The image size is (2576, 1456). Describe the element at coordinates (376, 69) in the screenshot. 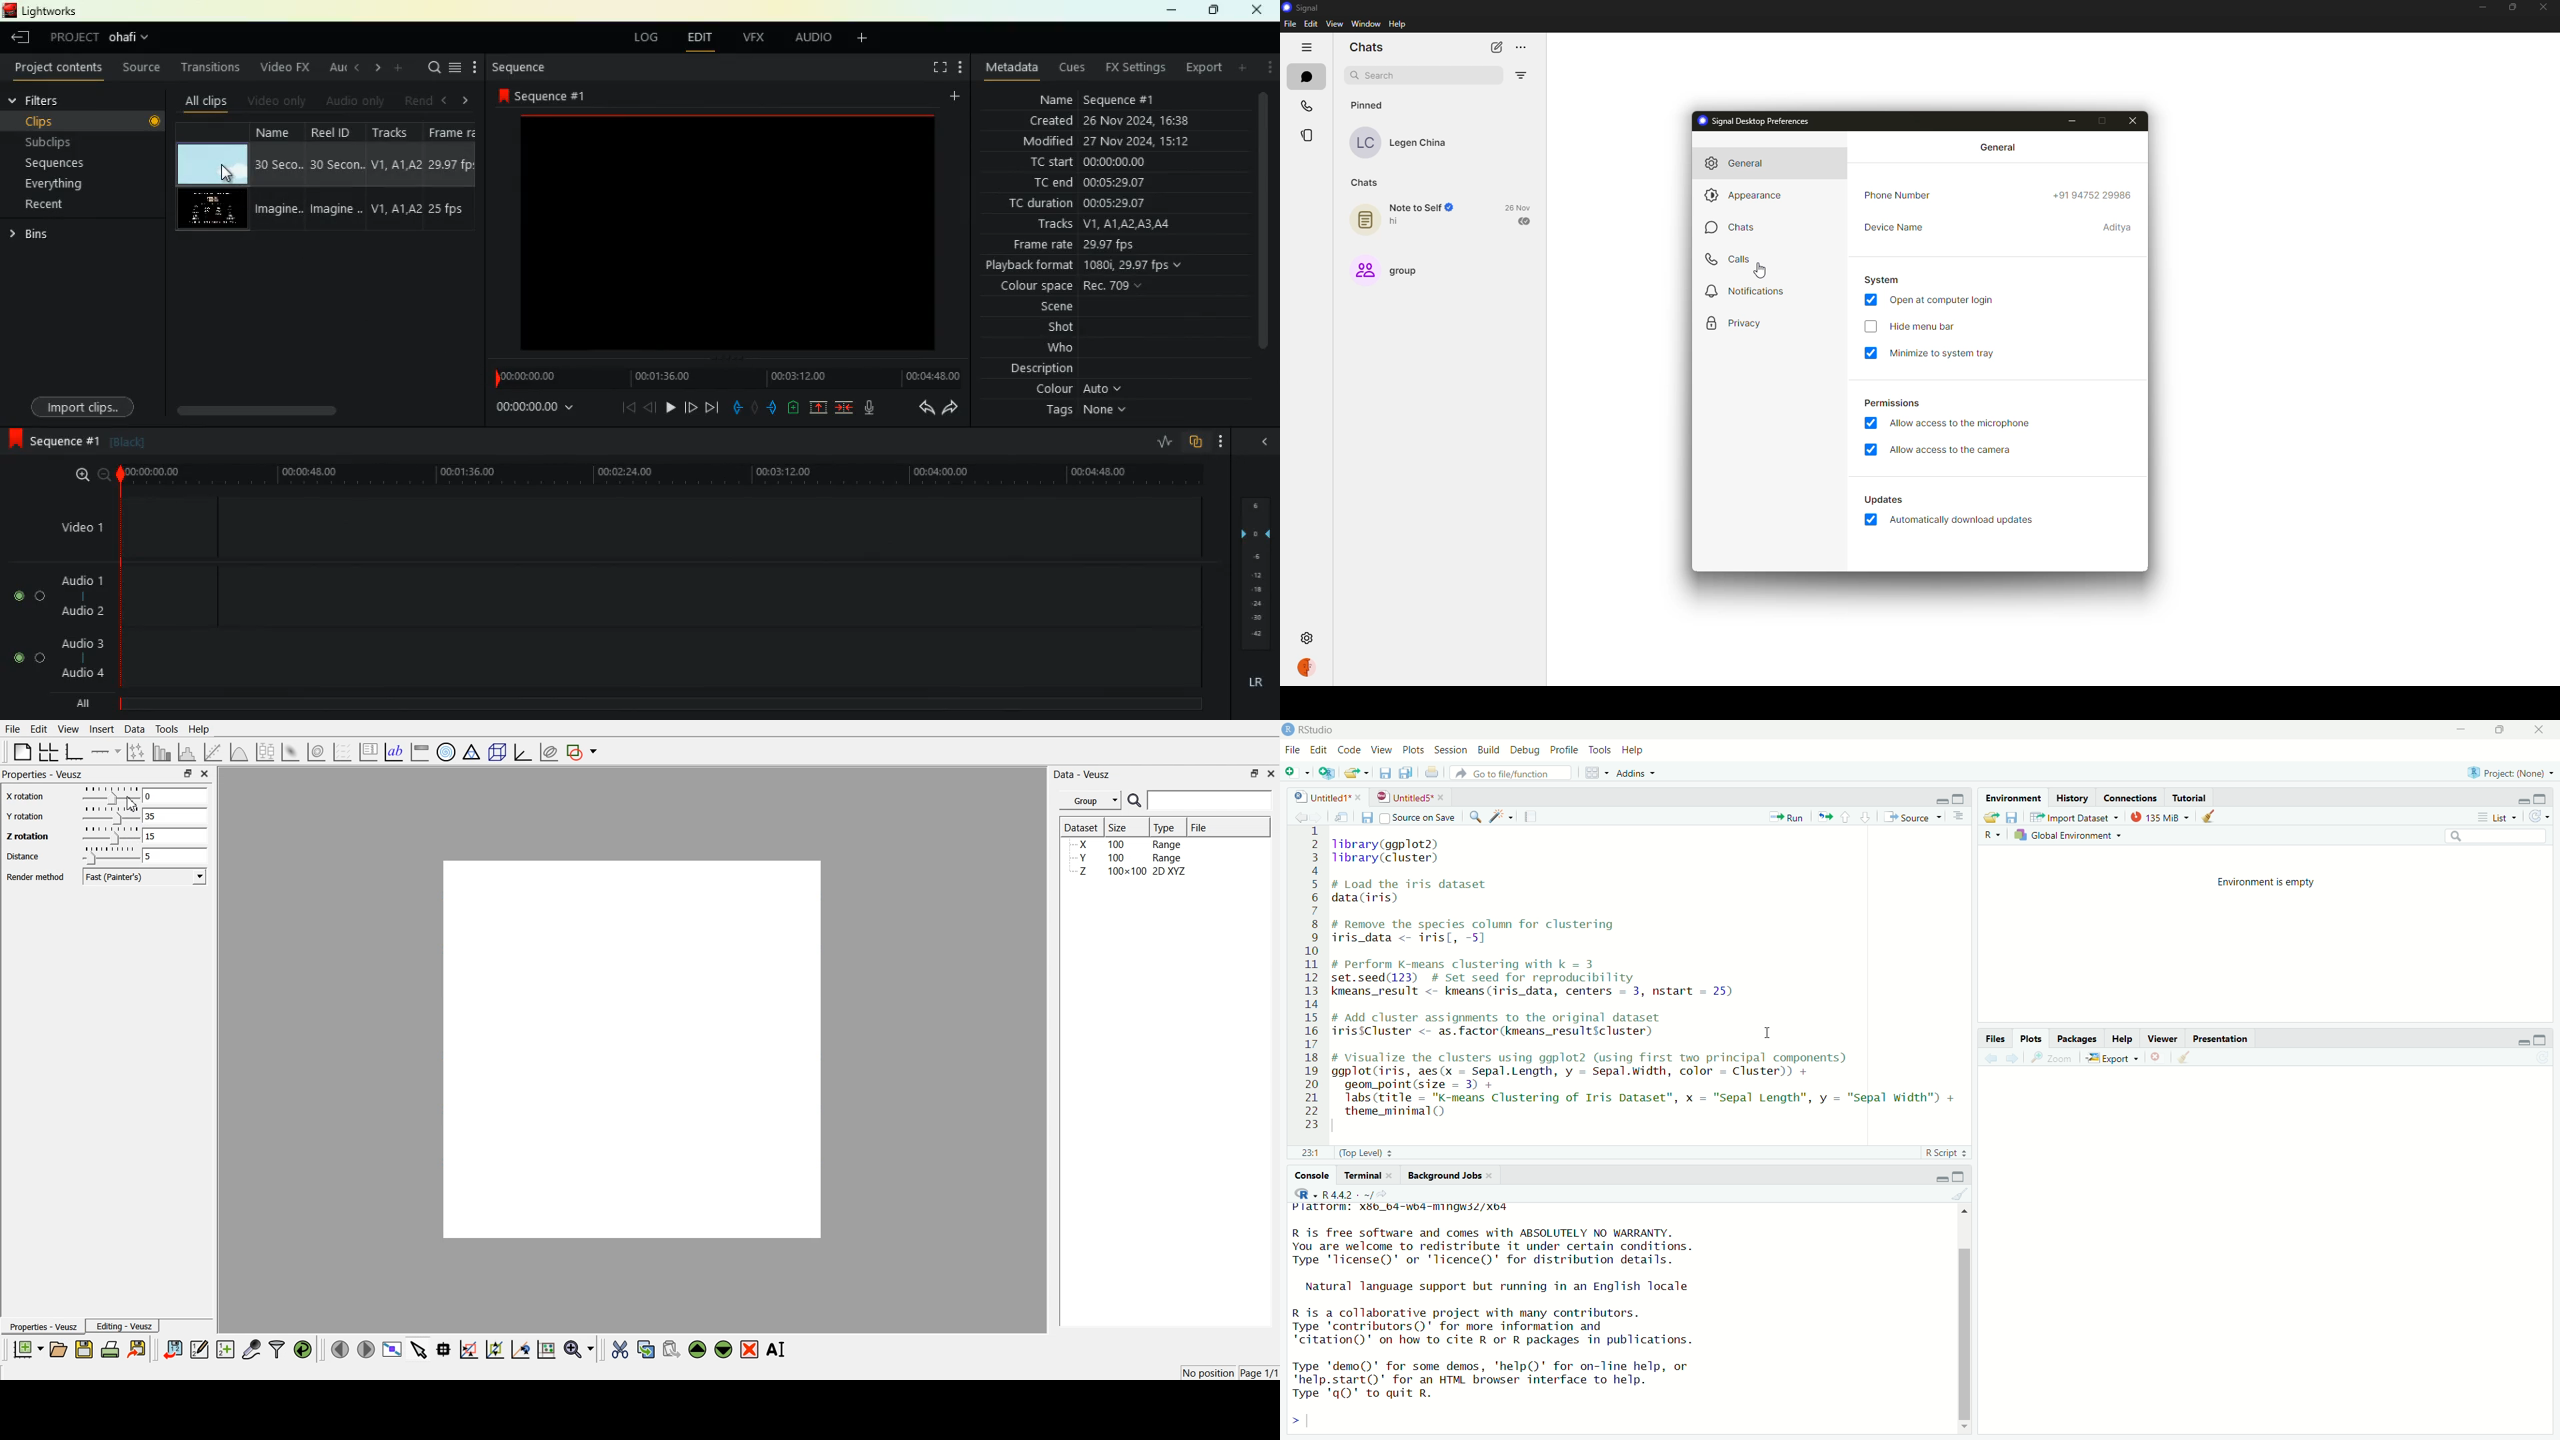

I see `right` at that location.